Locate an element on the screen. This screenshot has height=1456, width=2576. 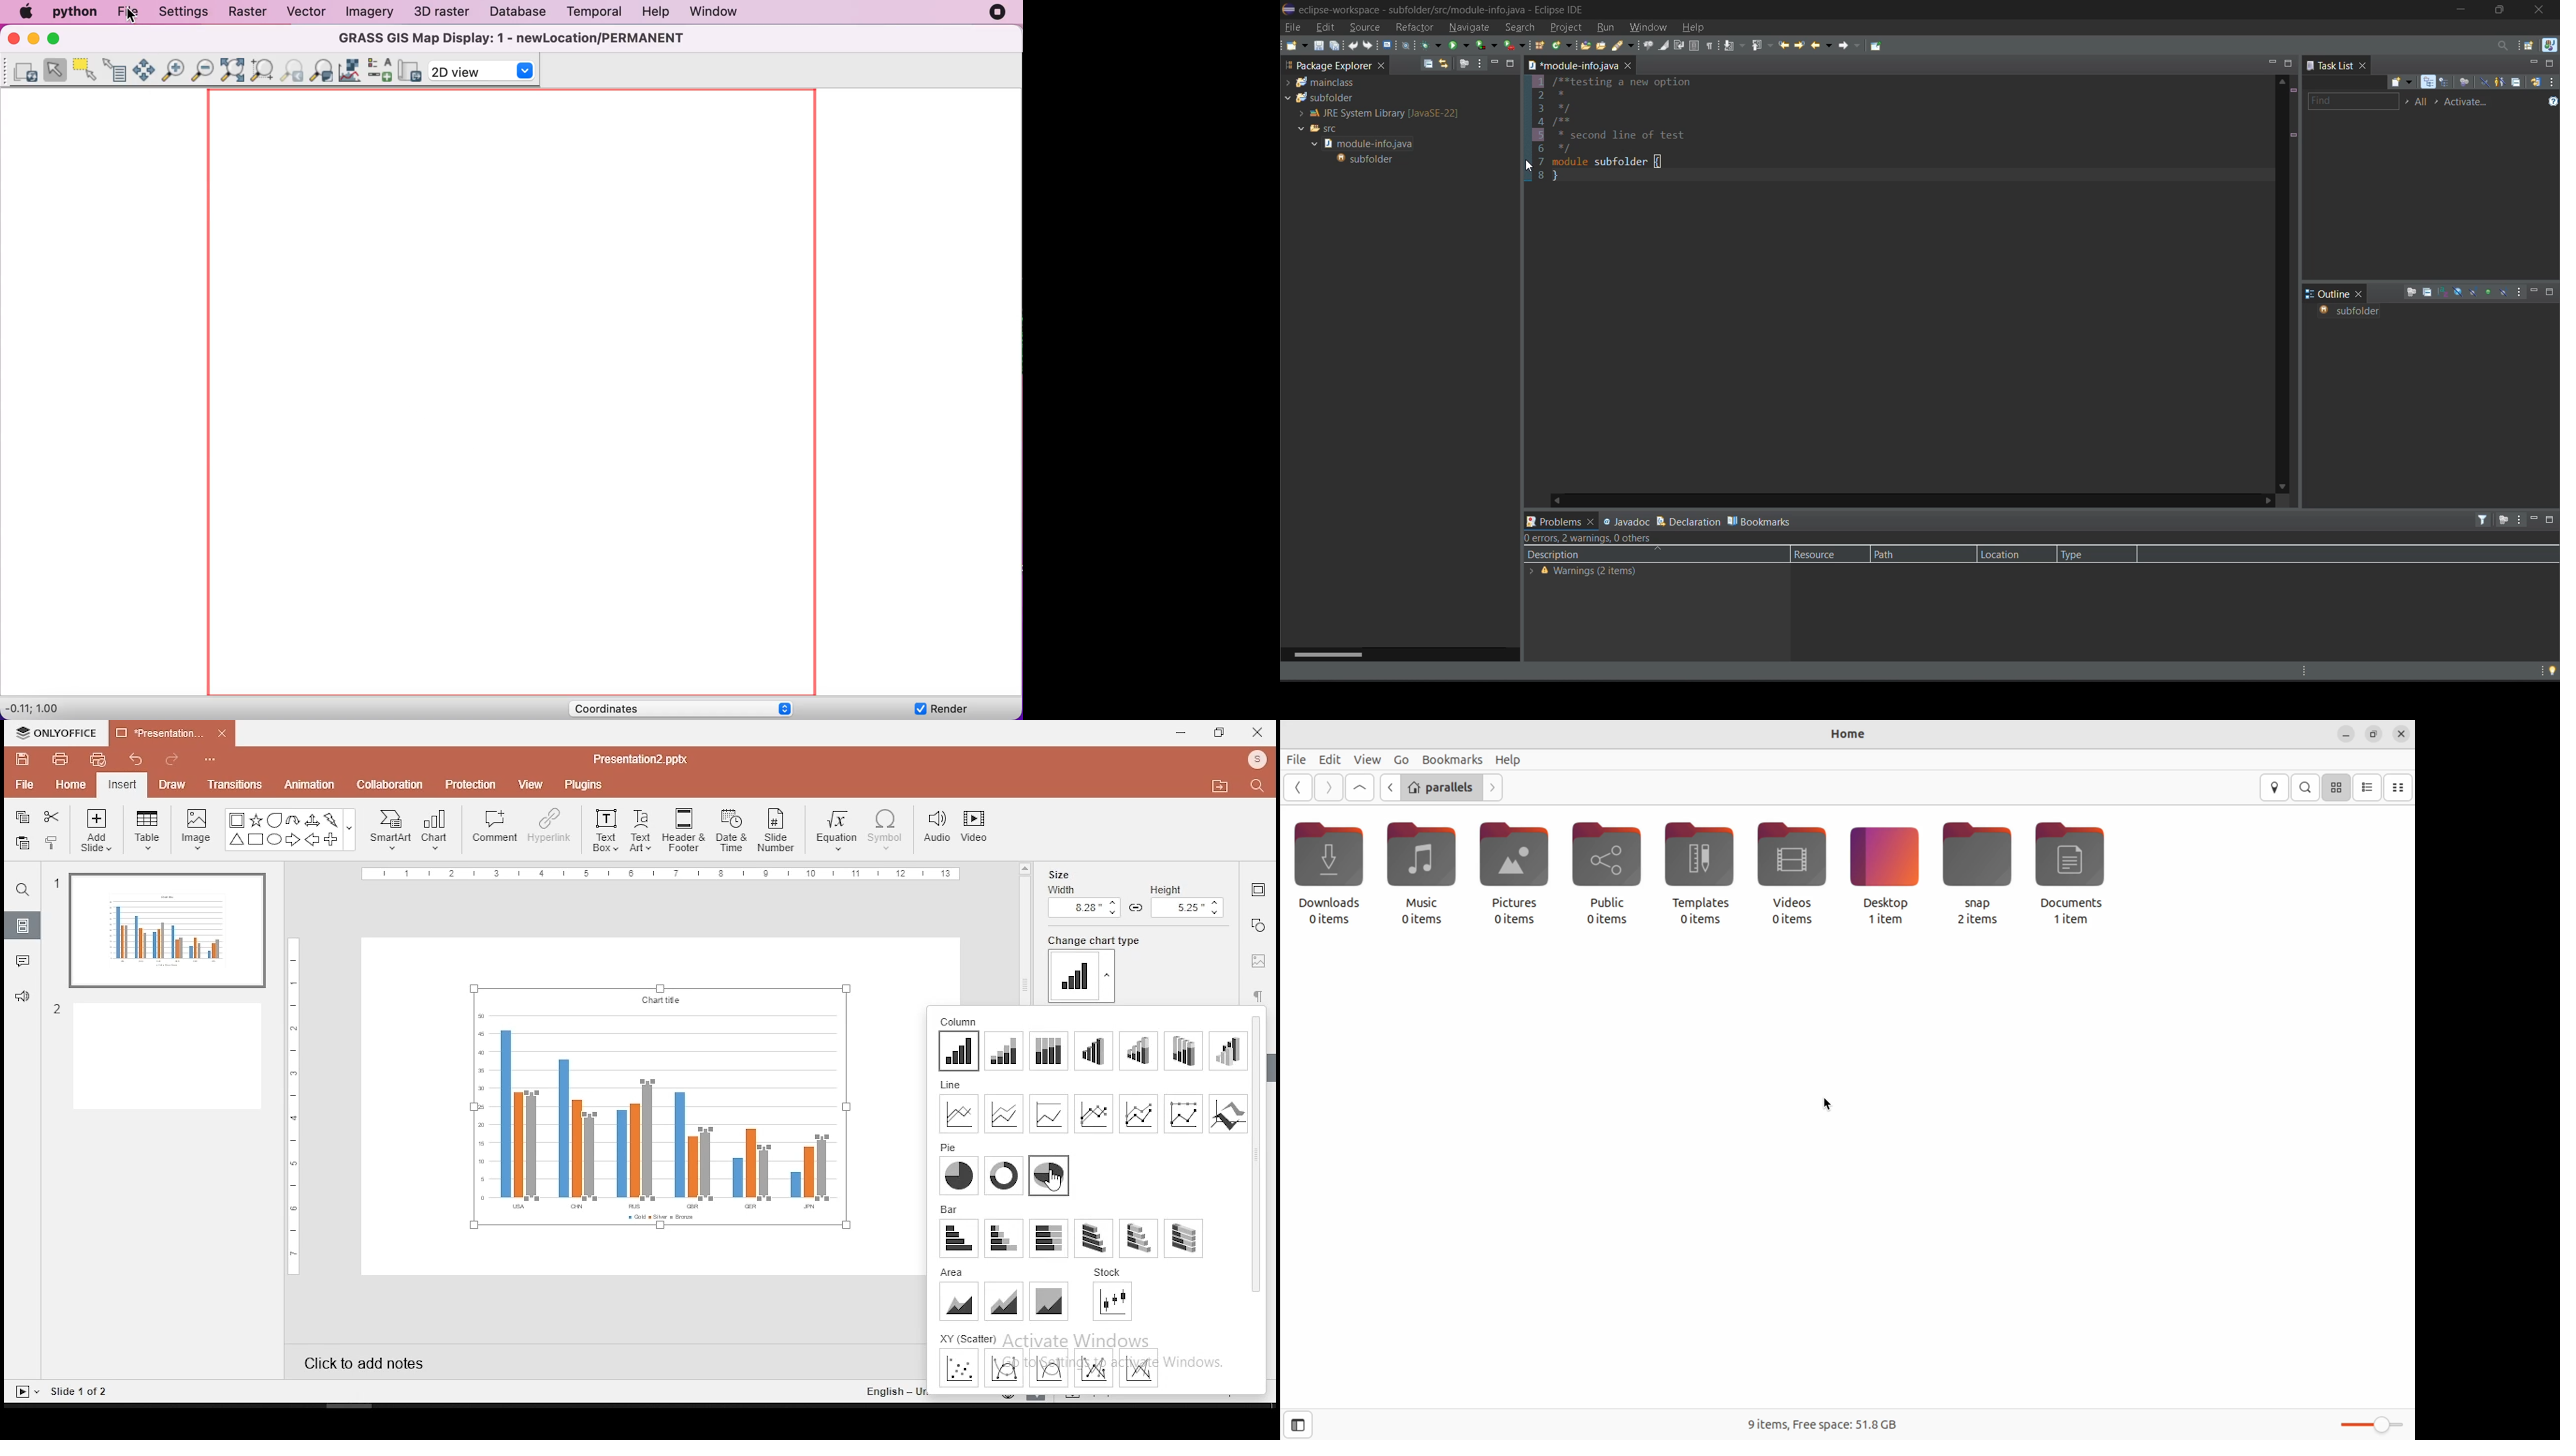
print file is located at coordinates (60, 760).